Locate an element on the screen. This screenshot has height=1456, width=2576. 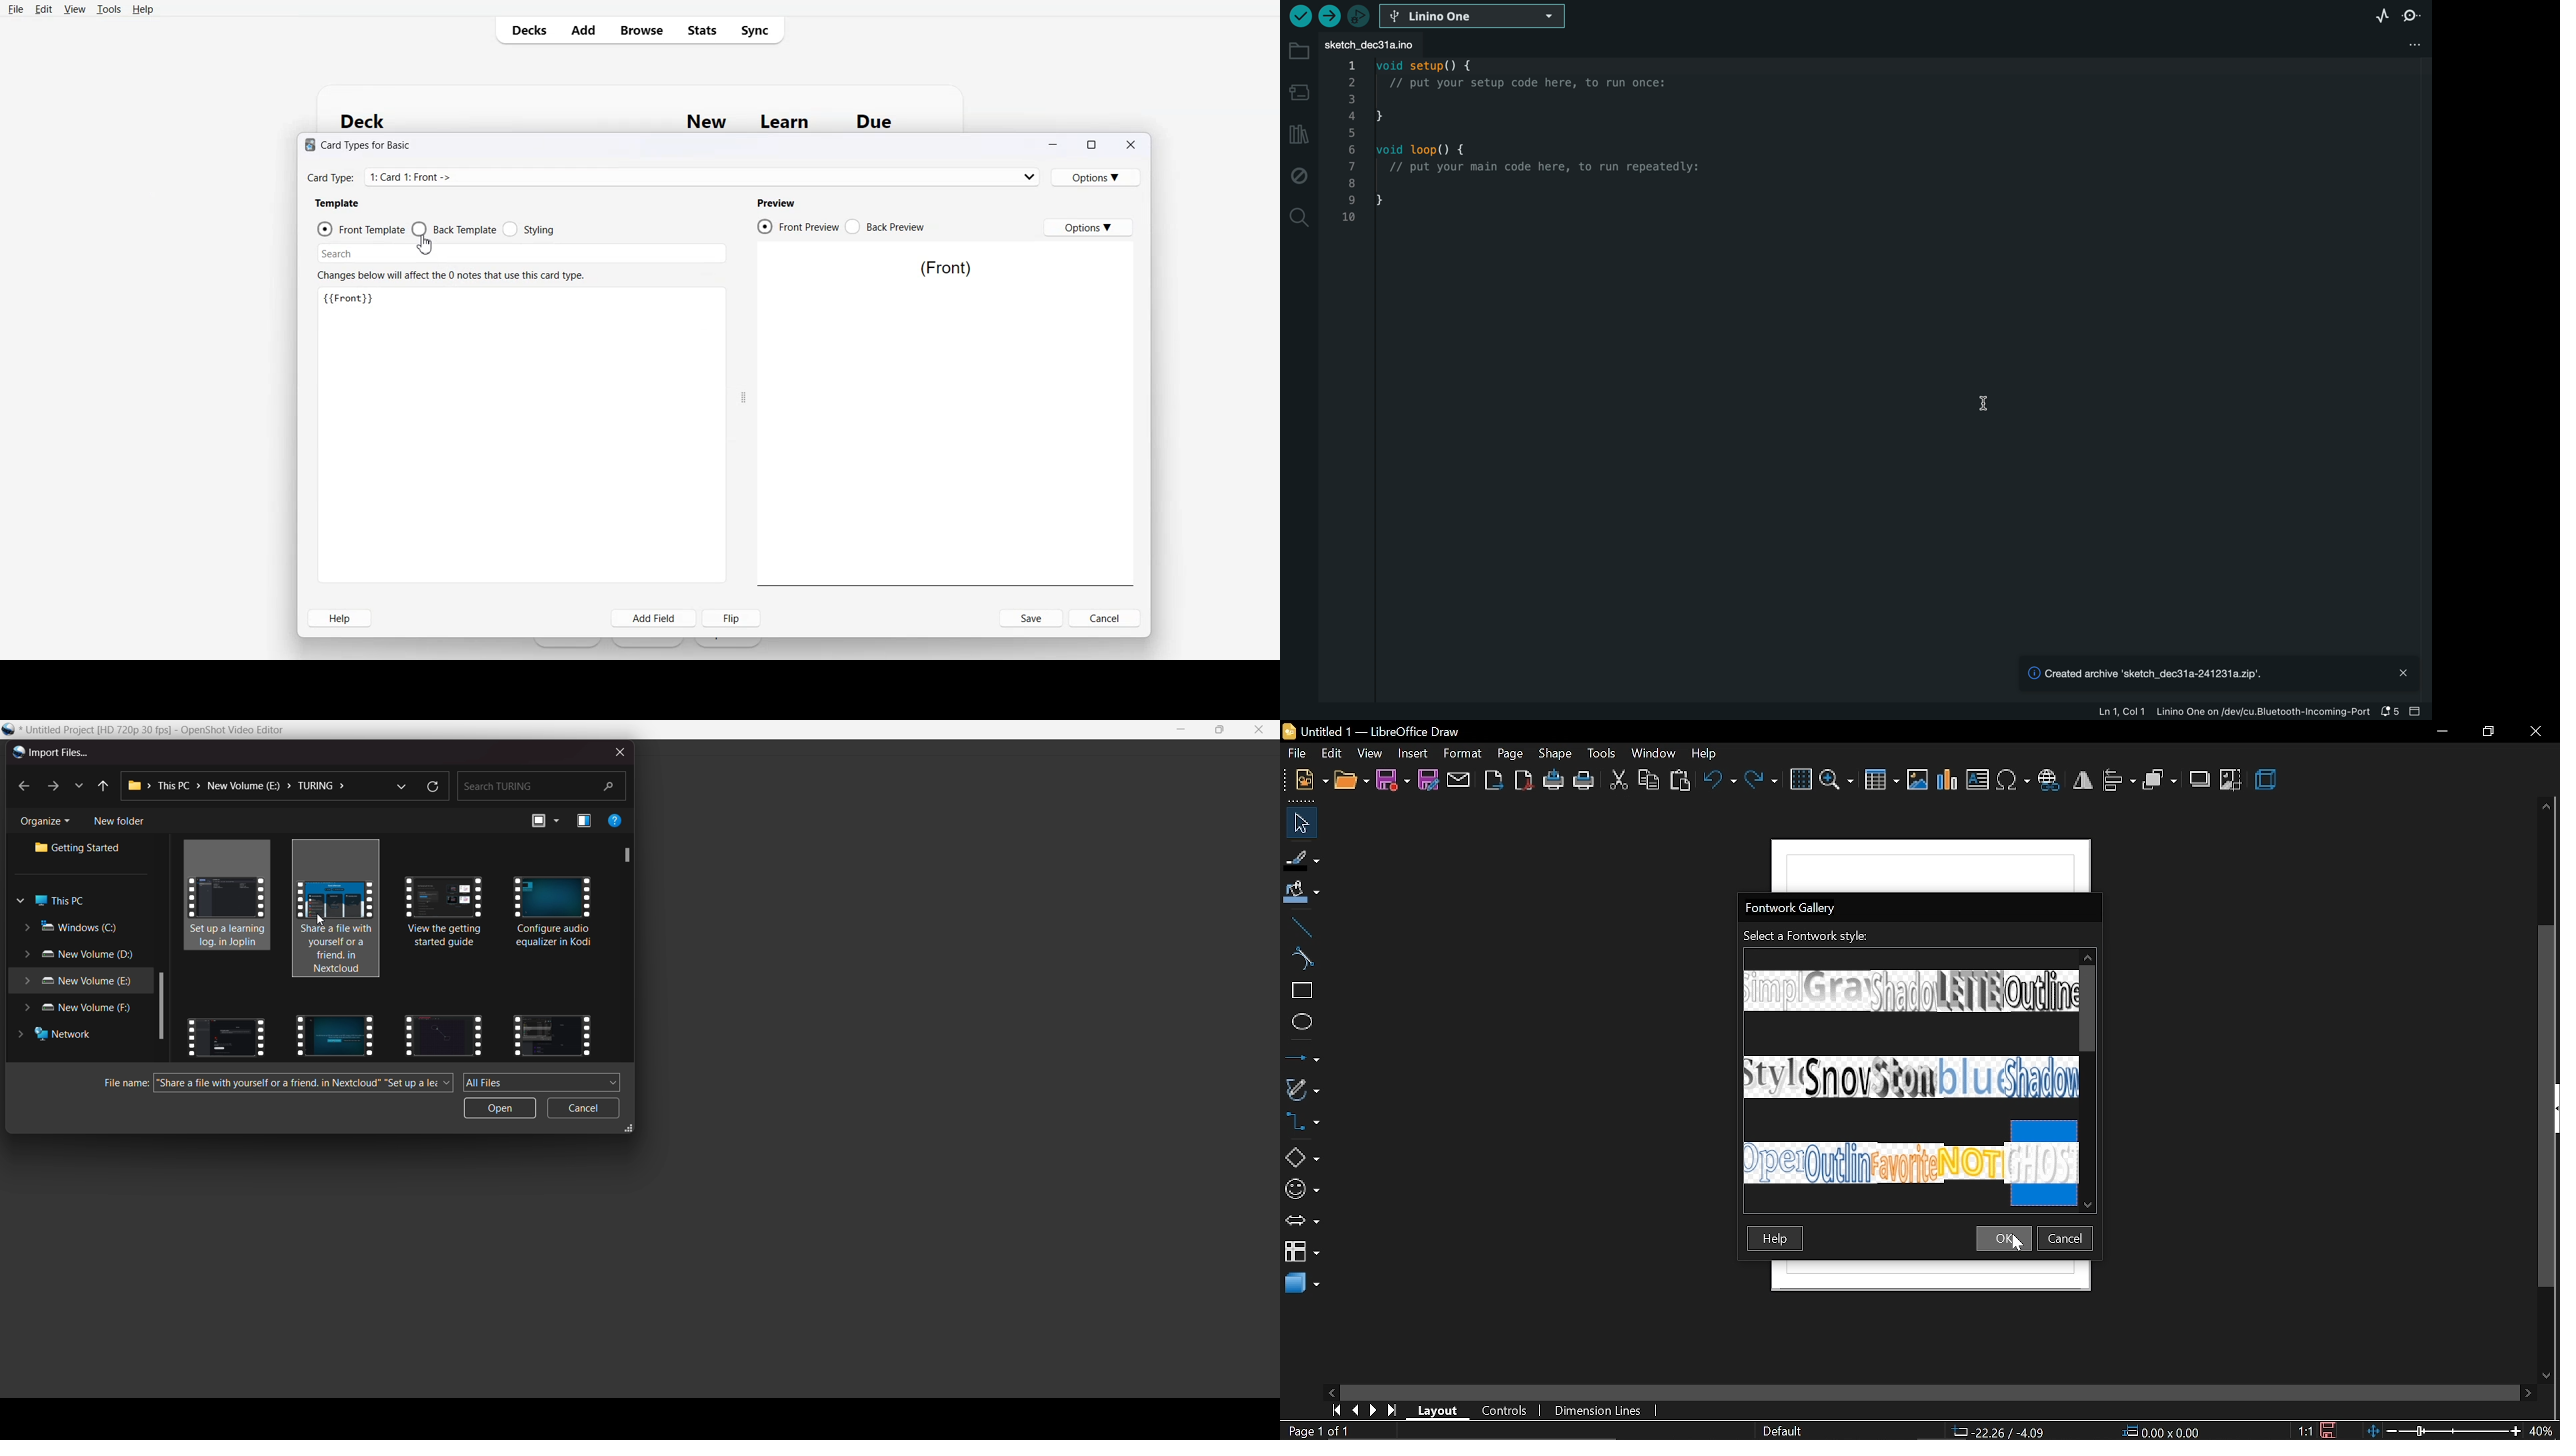
Page 1 of 1 is located at coordinates (1318, 1431).